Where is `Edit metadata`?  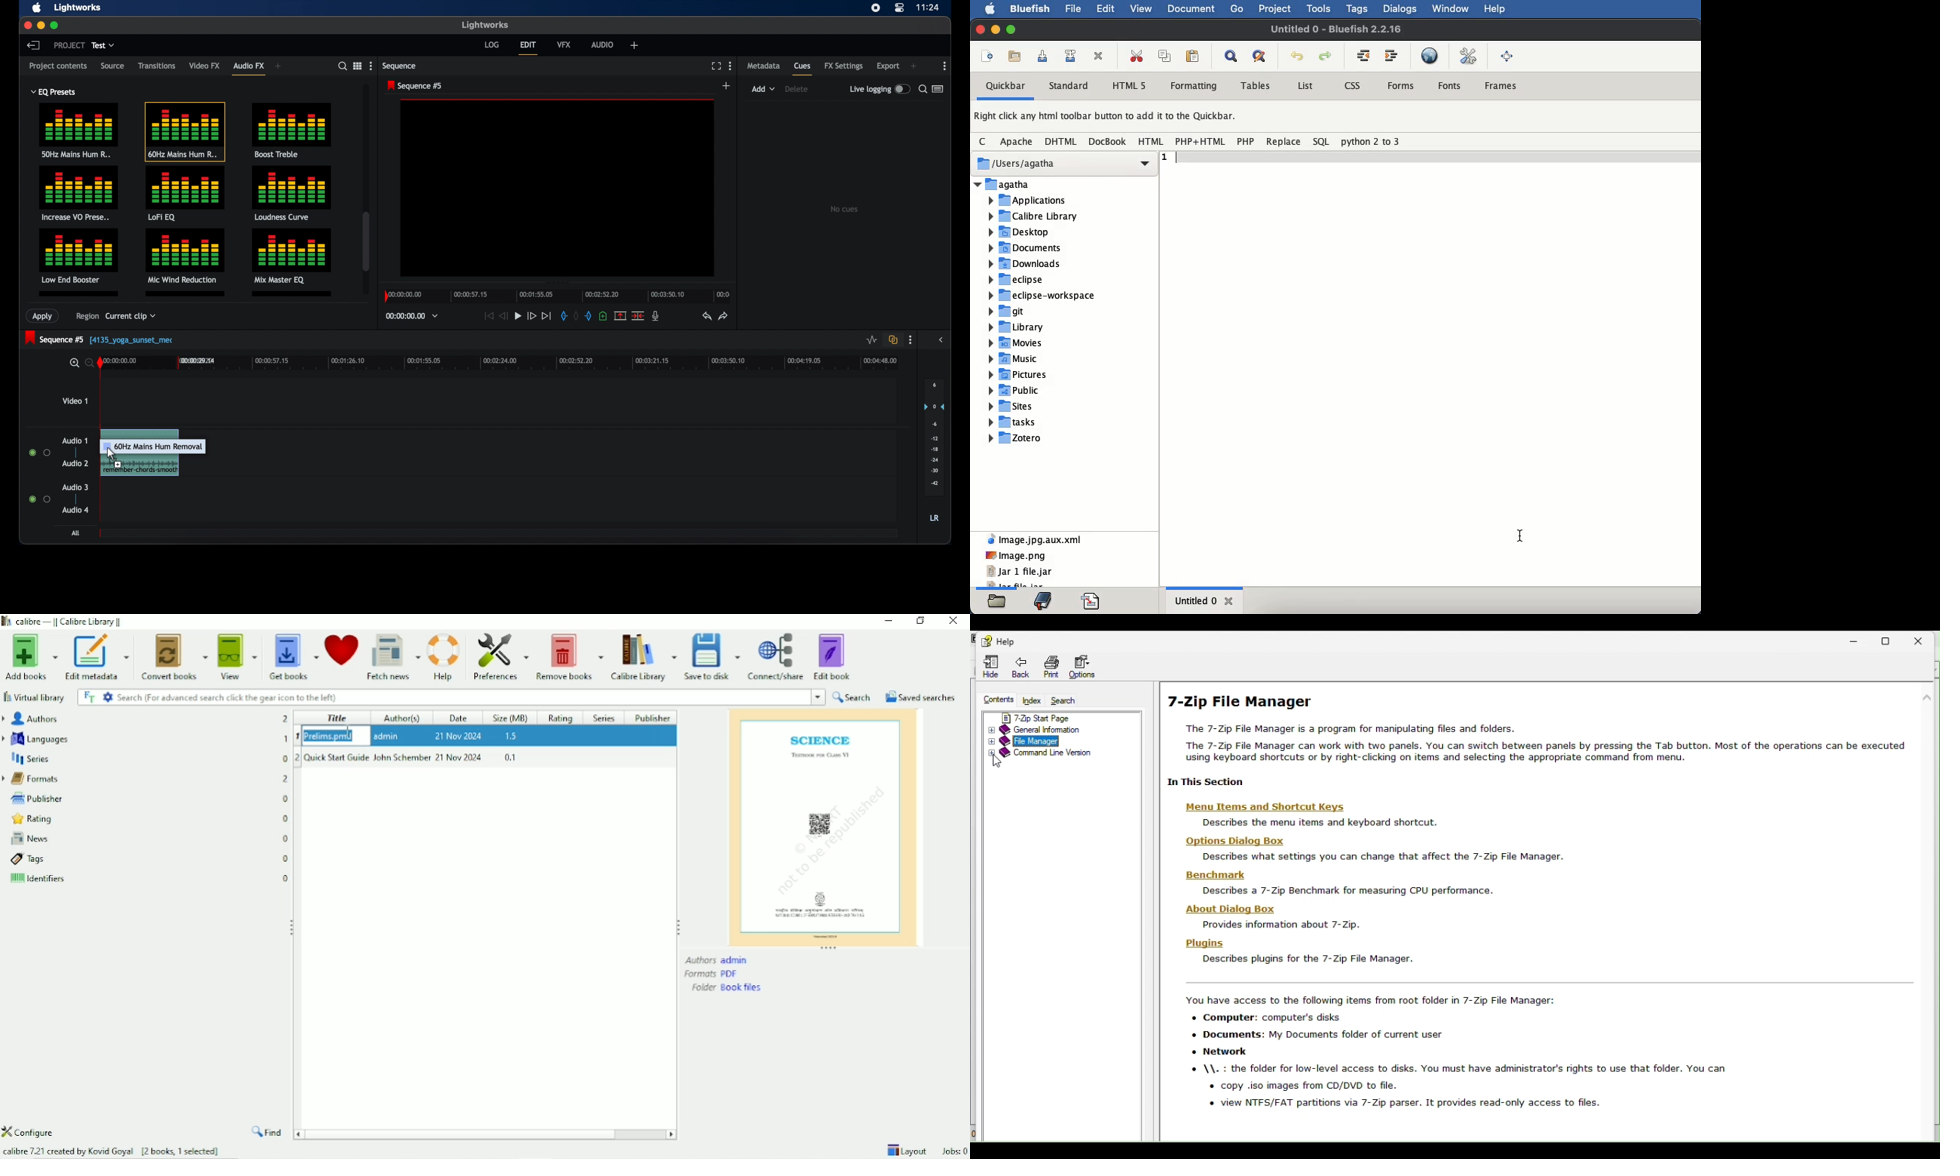 Edit metadata is located at coordinates (99, 657).